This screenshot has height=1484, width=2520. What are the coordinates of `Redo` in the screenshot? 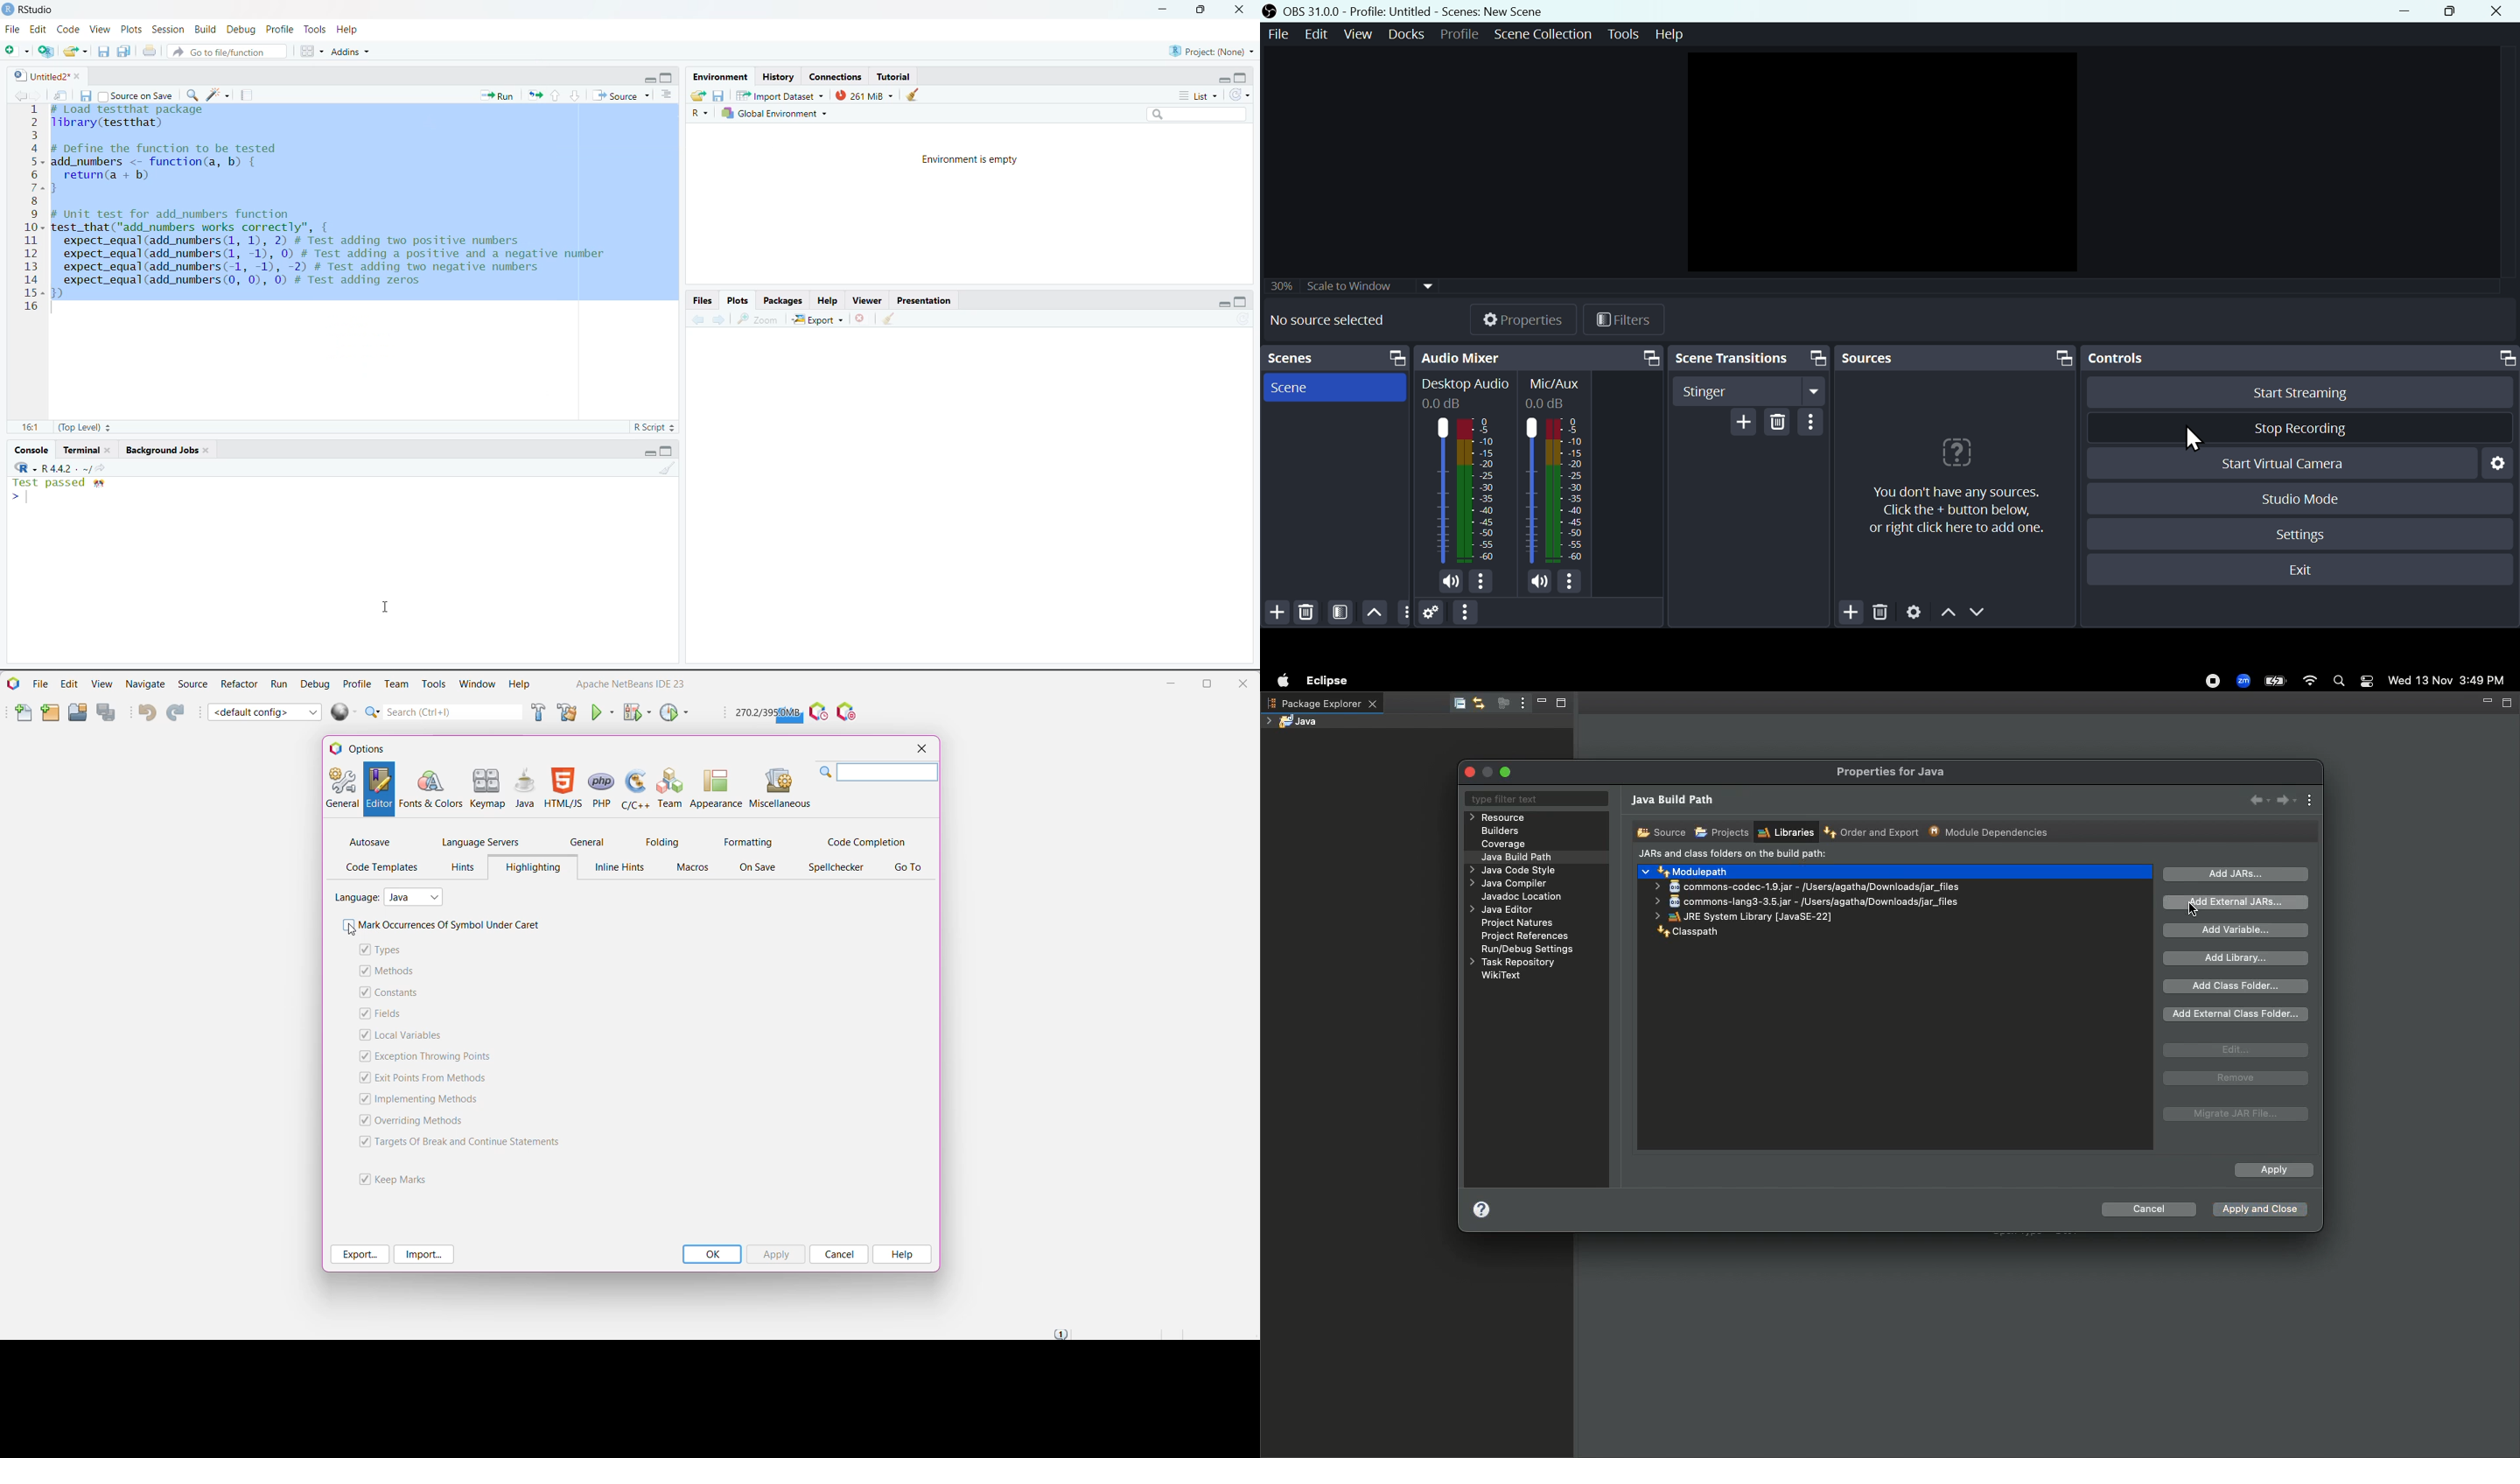 It's located at (178, 712).